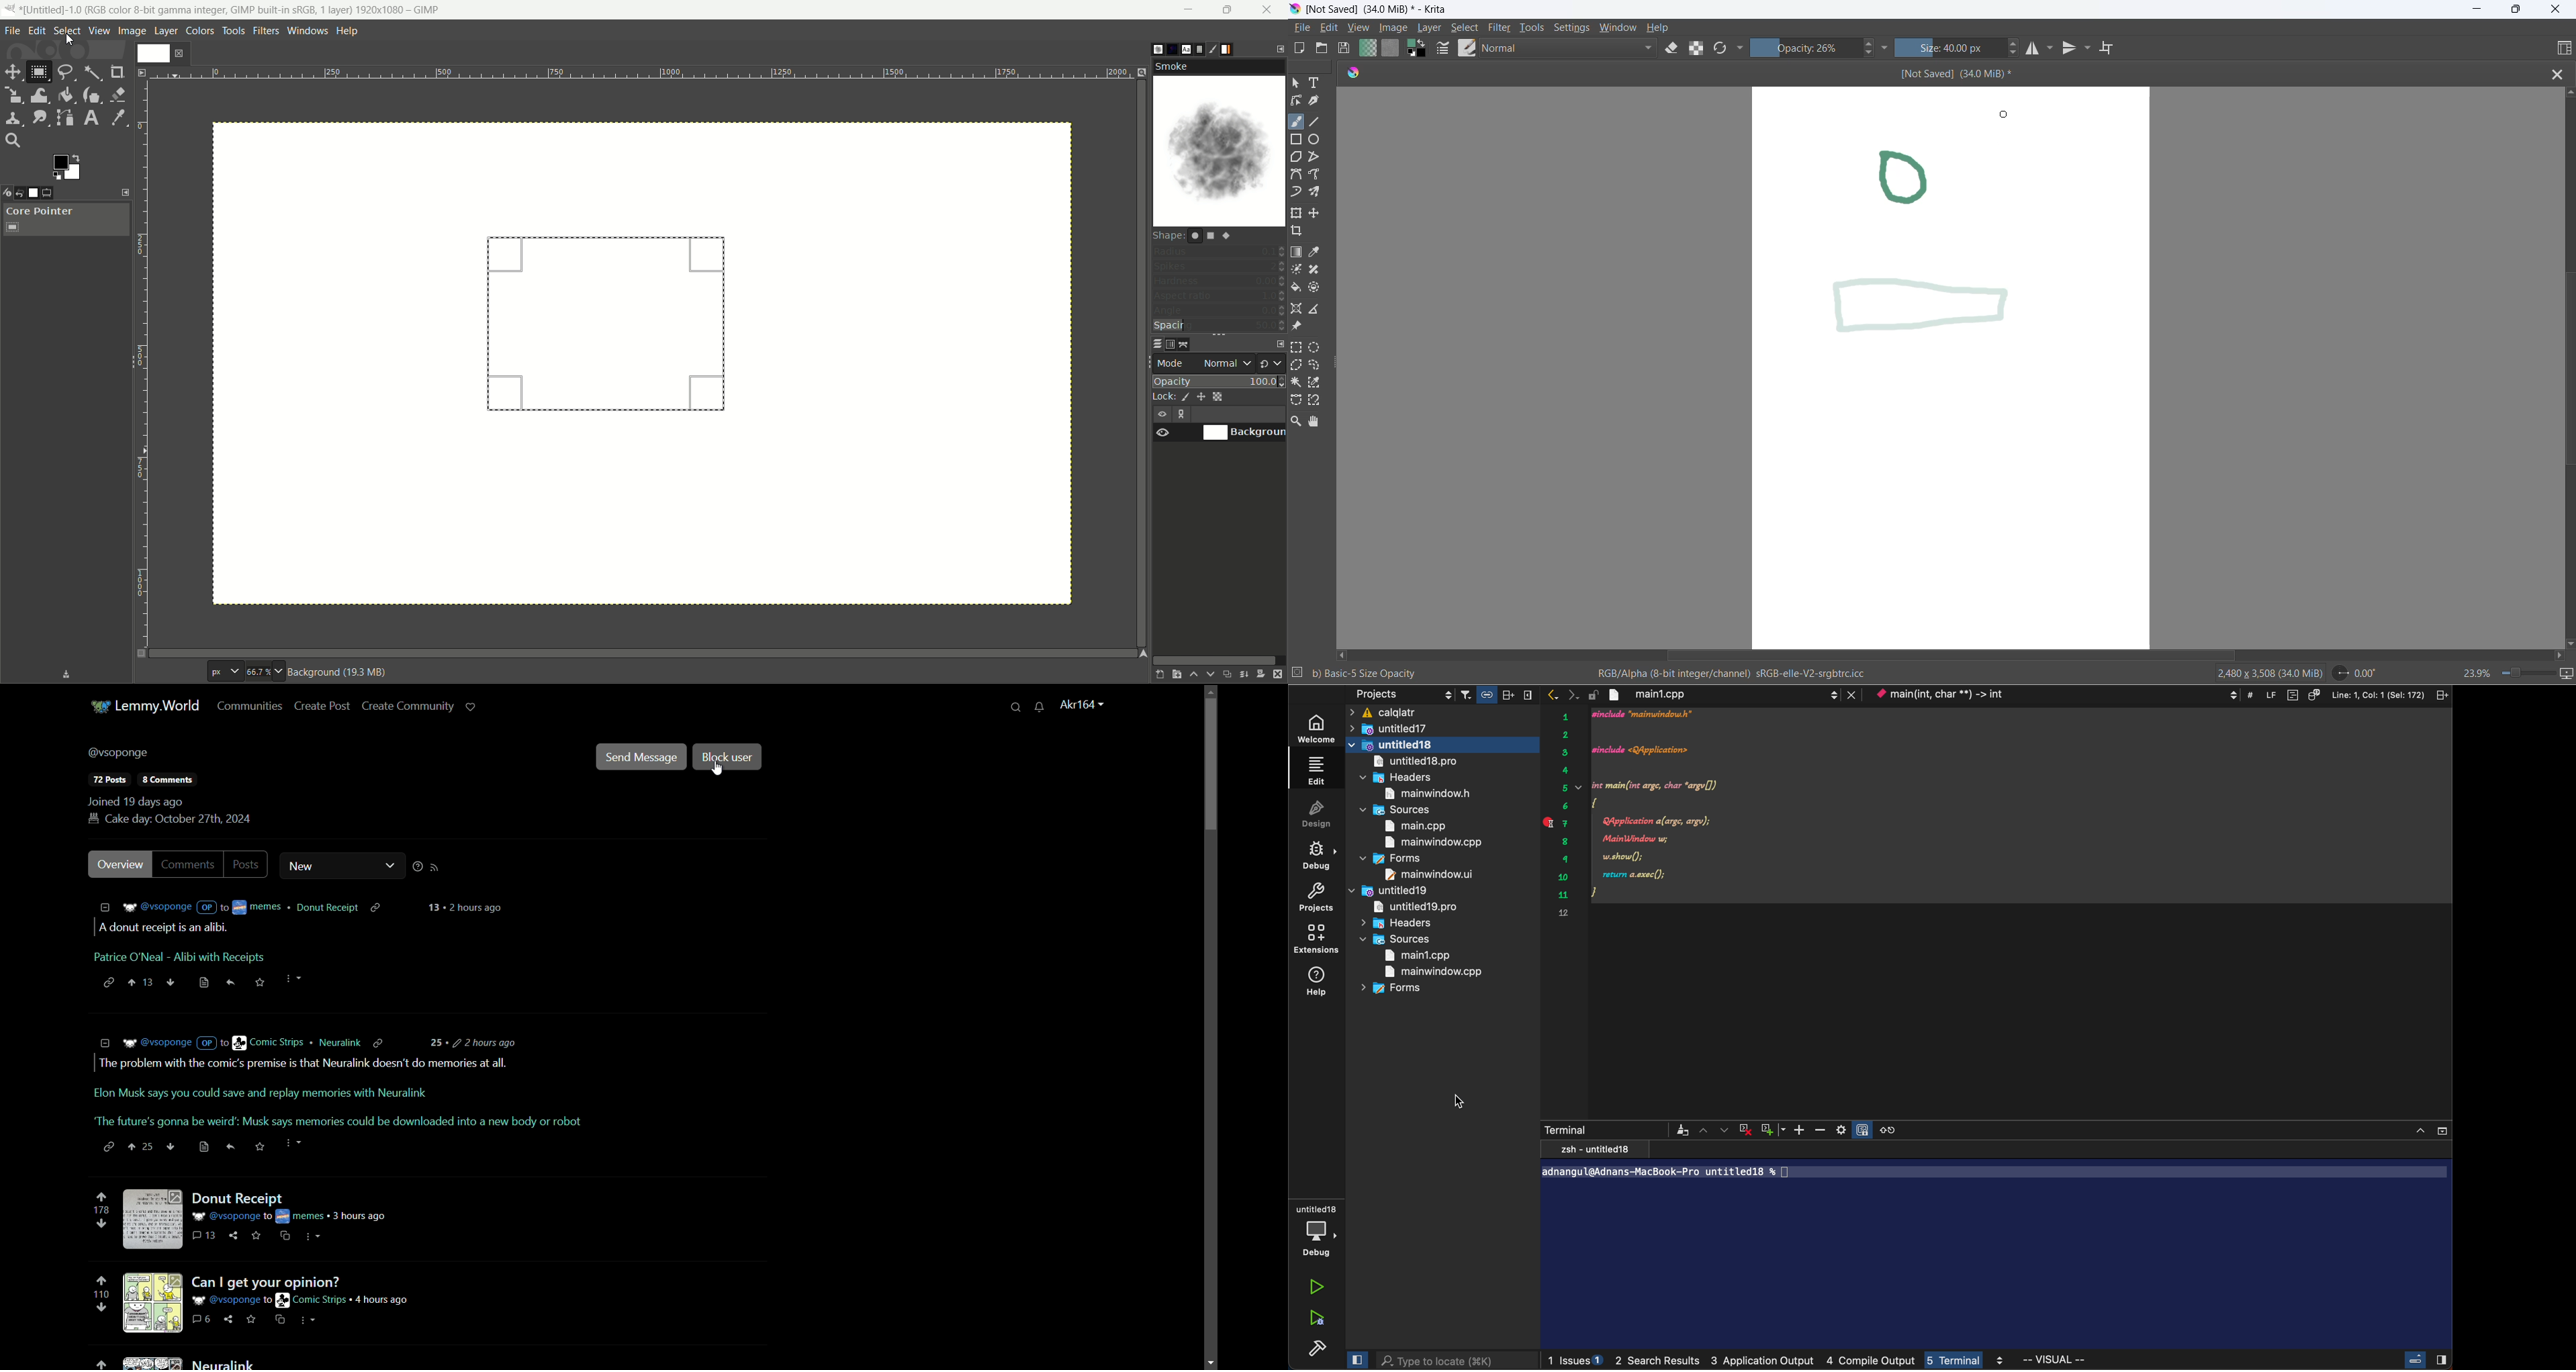 The height and width of the screenshot is (1372, 2576). Describe the element at coordinates (2268, 694) in the screenshot. I see `LF` at that location.